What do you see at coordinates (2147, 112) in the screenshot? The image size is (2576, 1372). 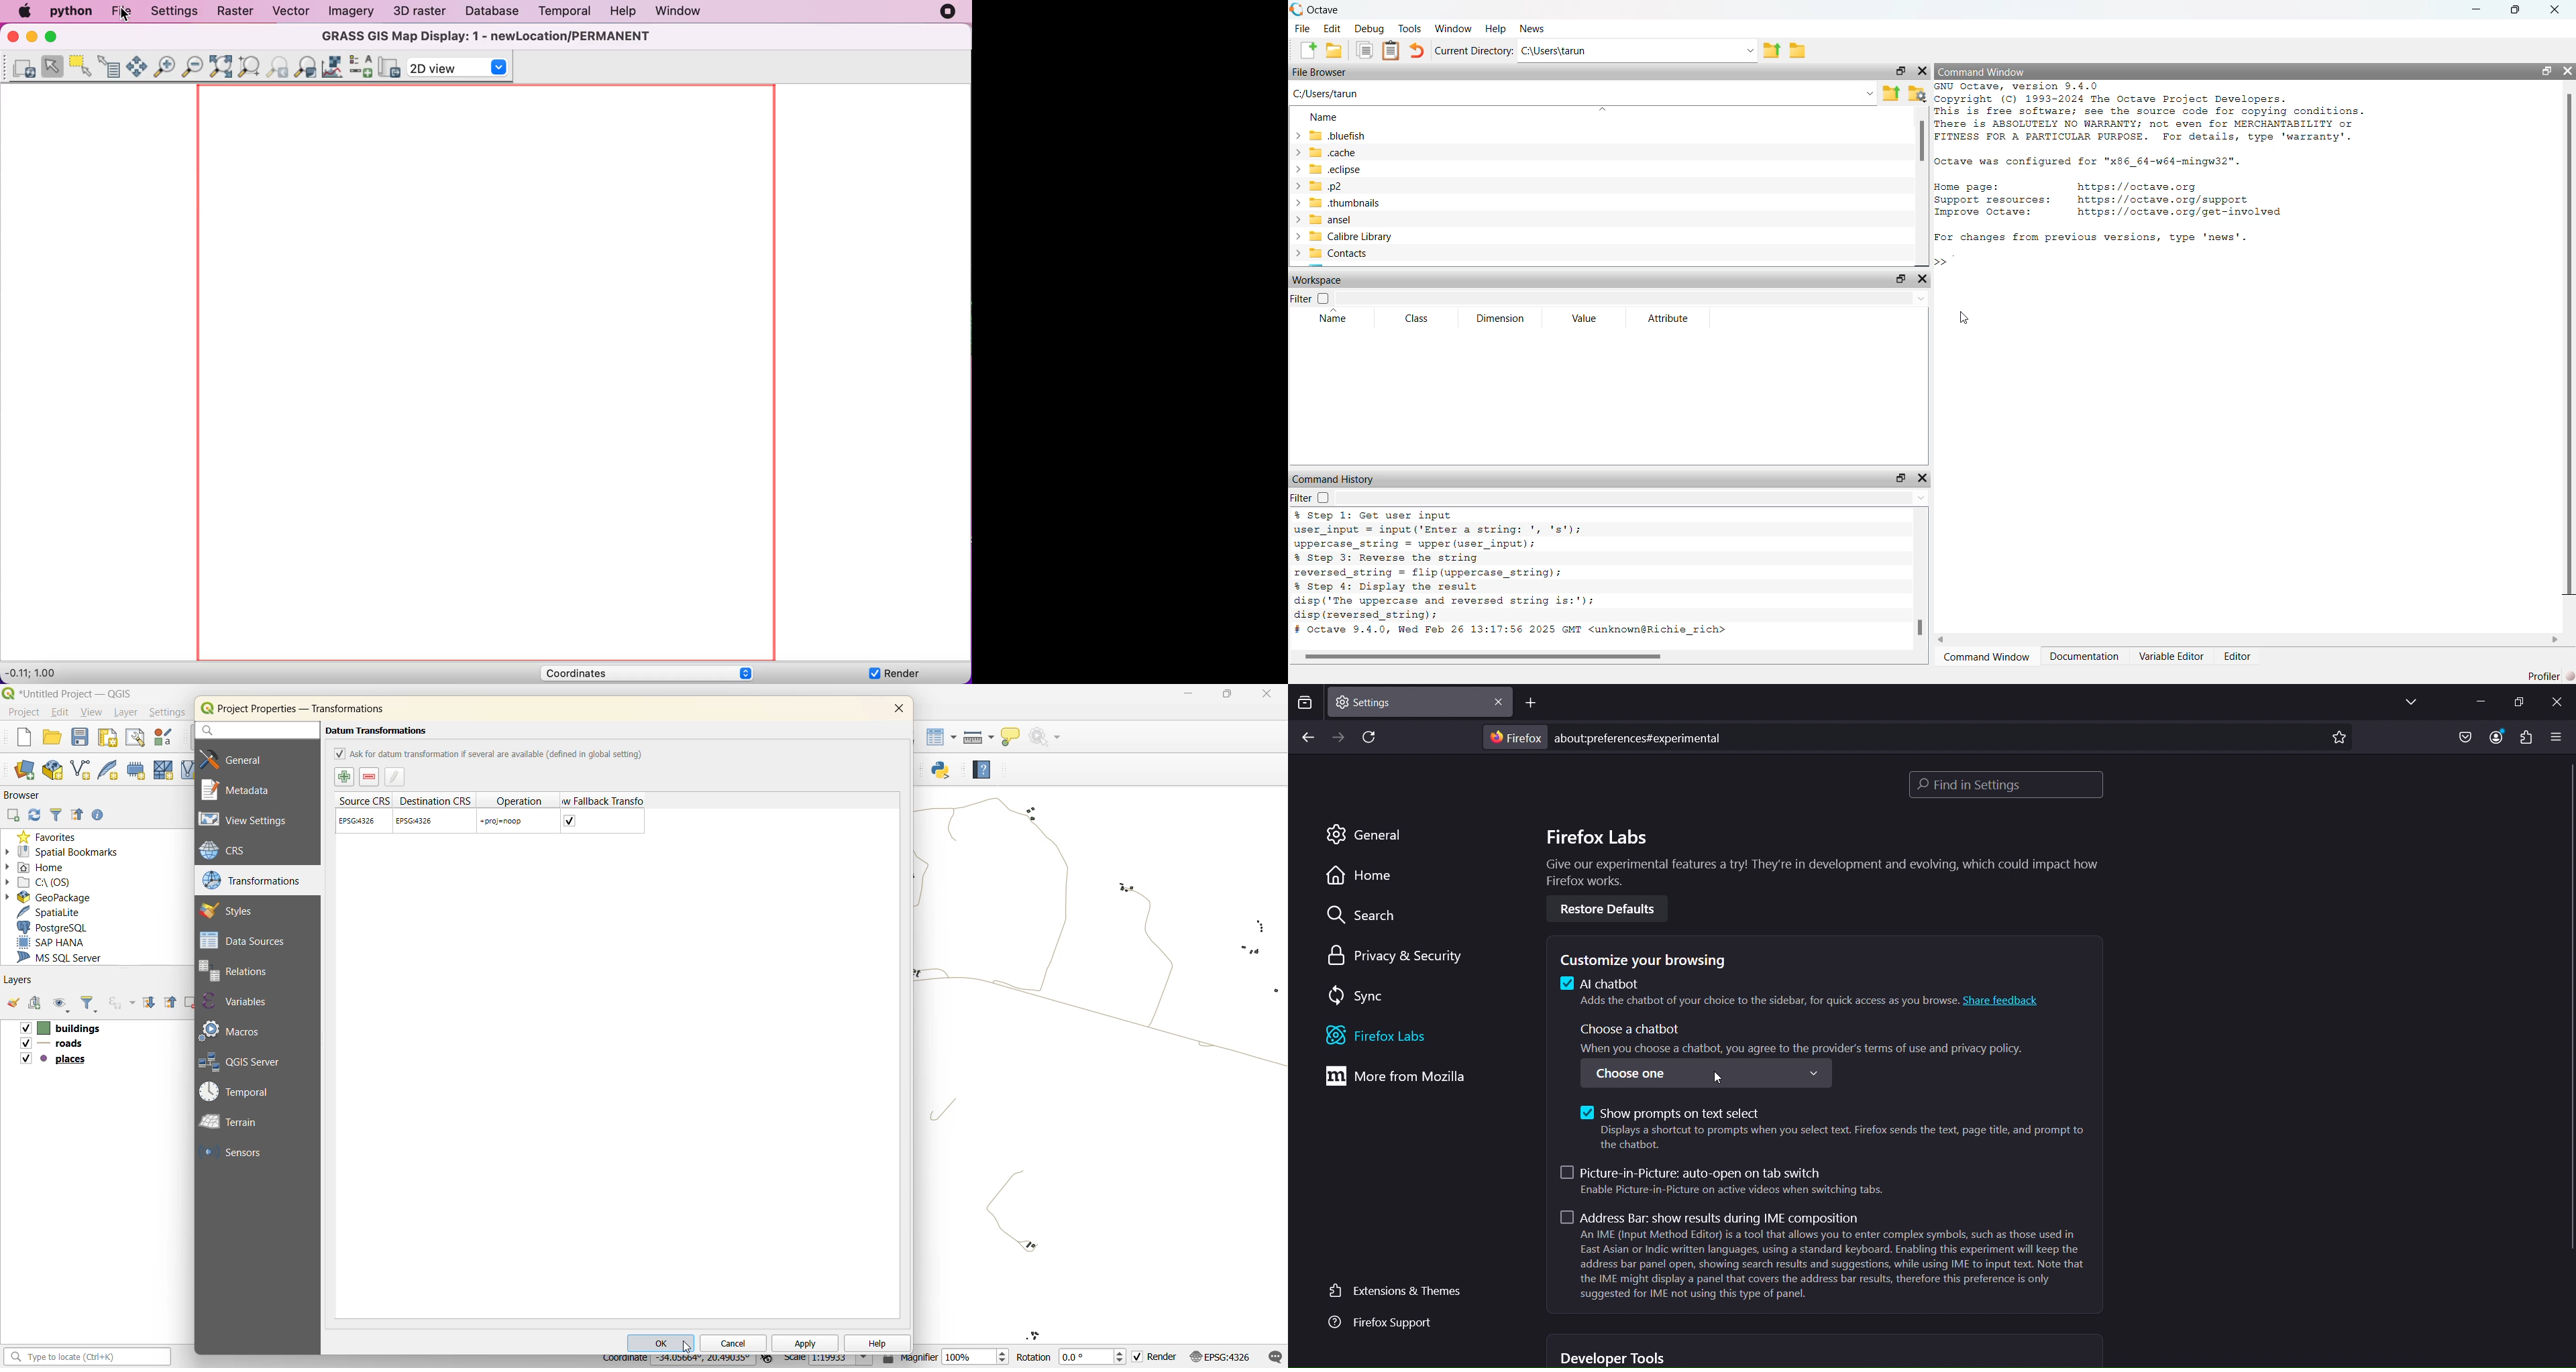 I see `details of octave version and copyright` at bounding box center [2147, 112].